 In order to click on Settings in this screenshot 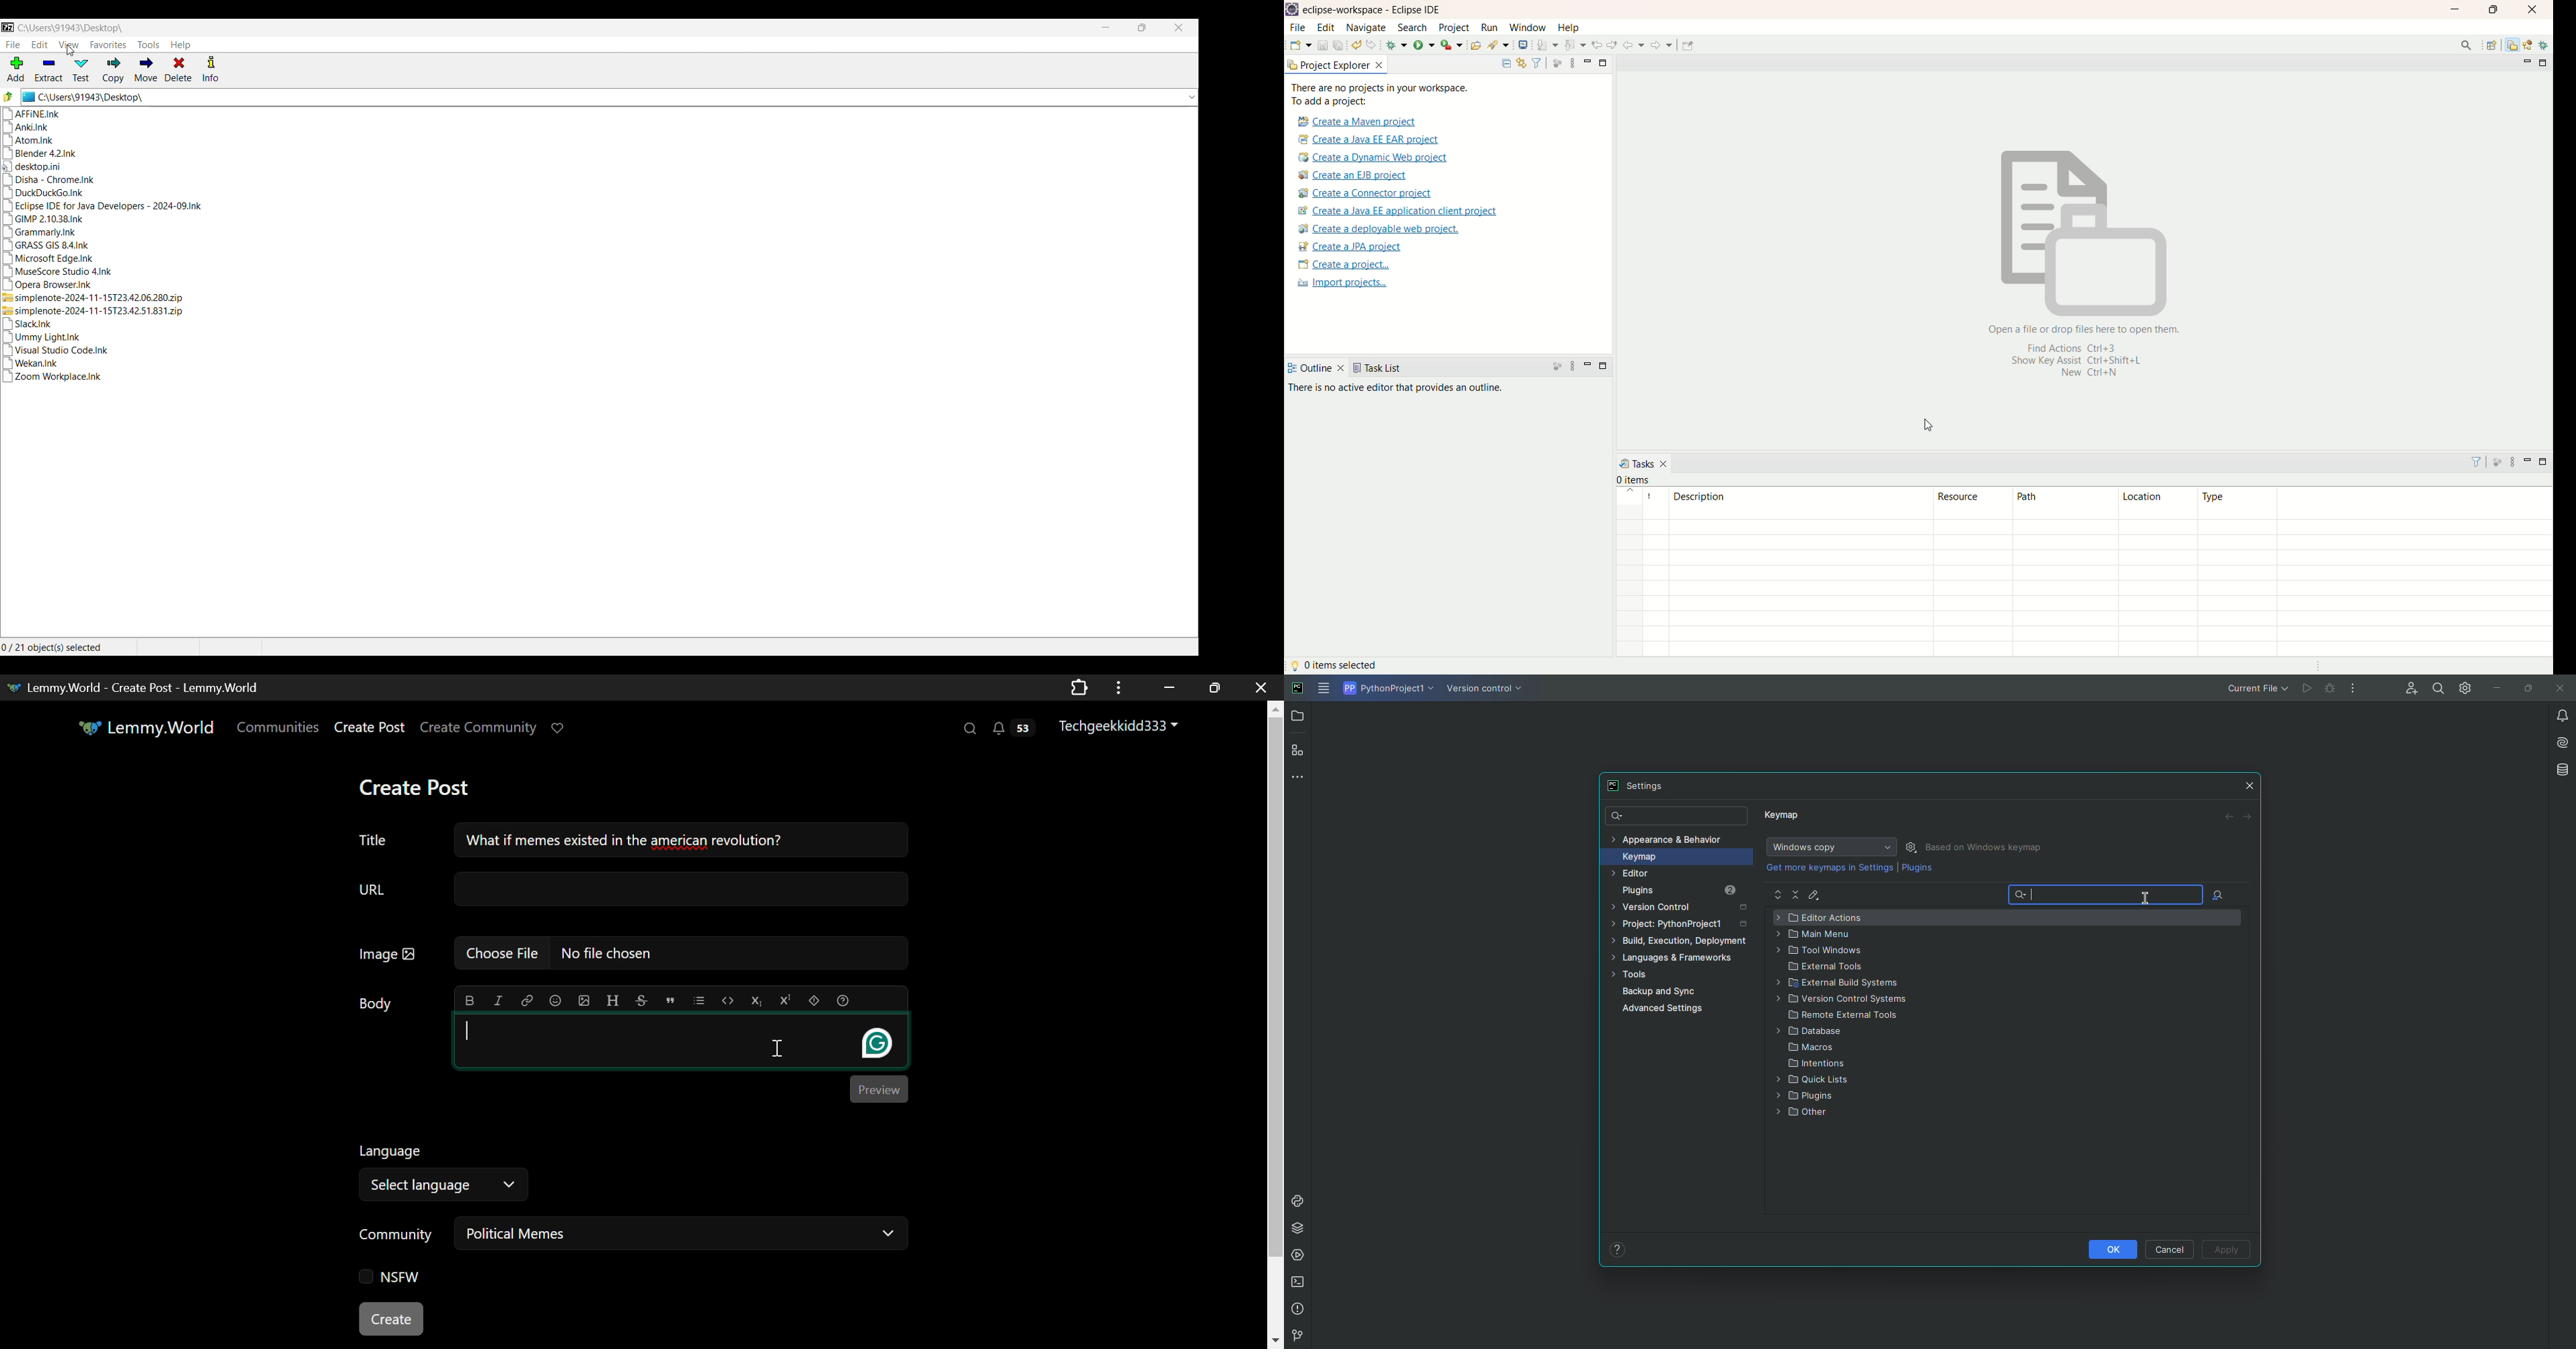, I will do `click(2462, 687)`.